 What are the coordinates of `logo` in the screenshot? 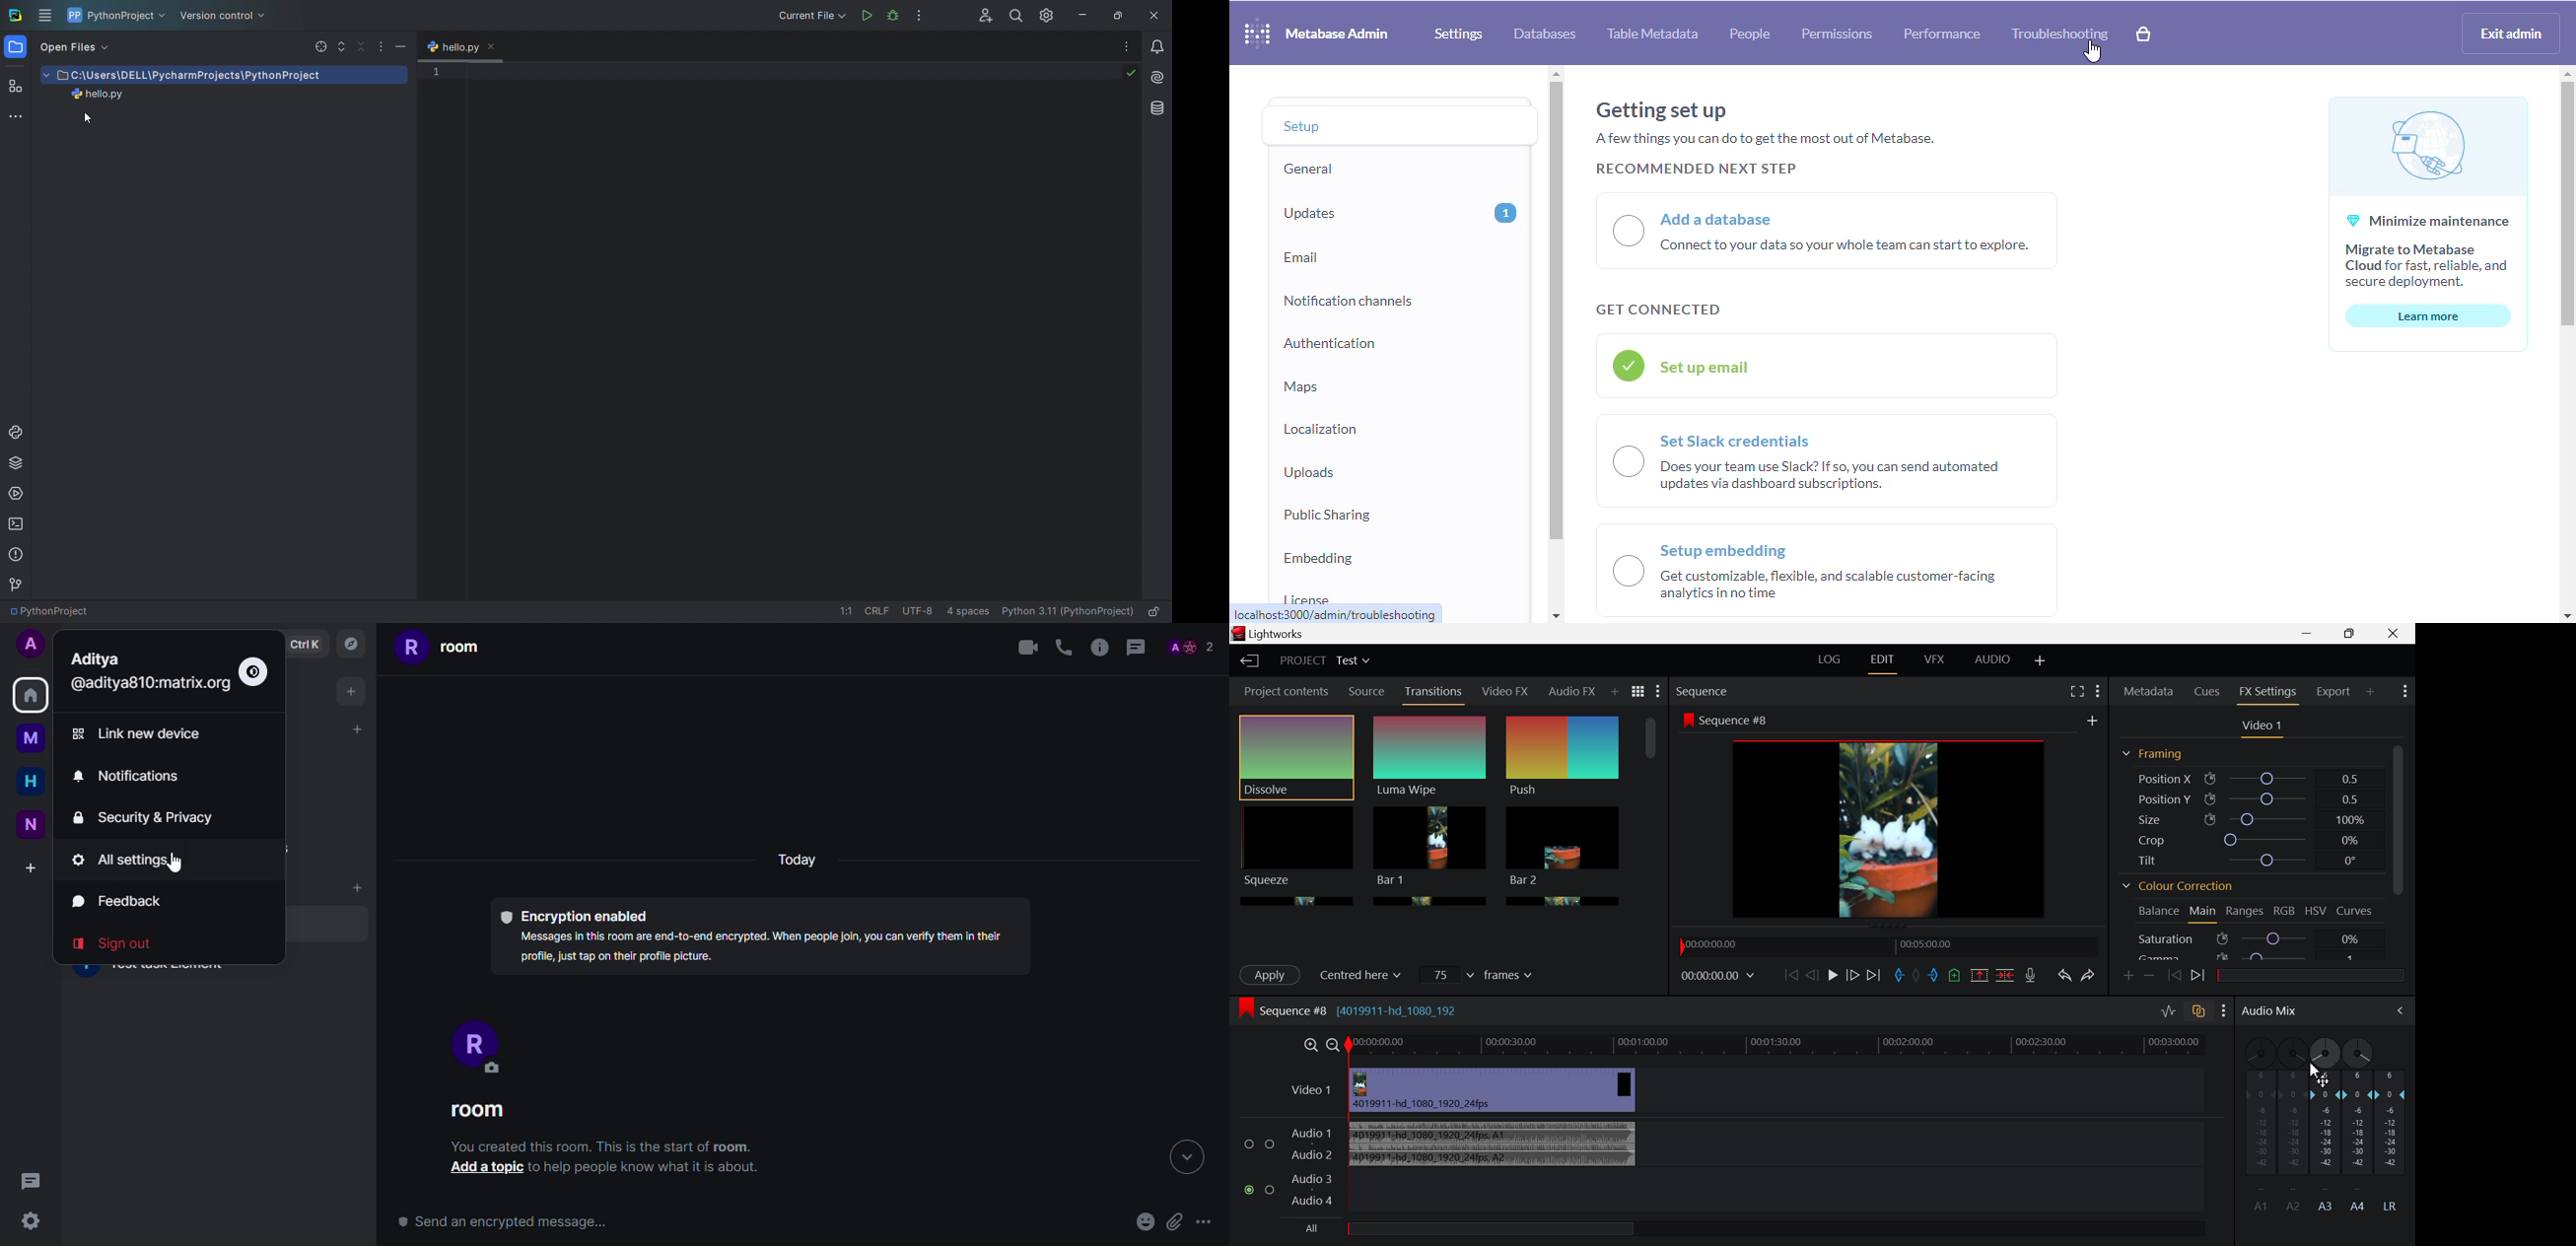 It's located at (1257, 33).